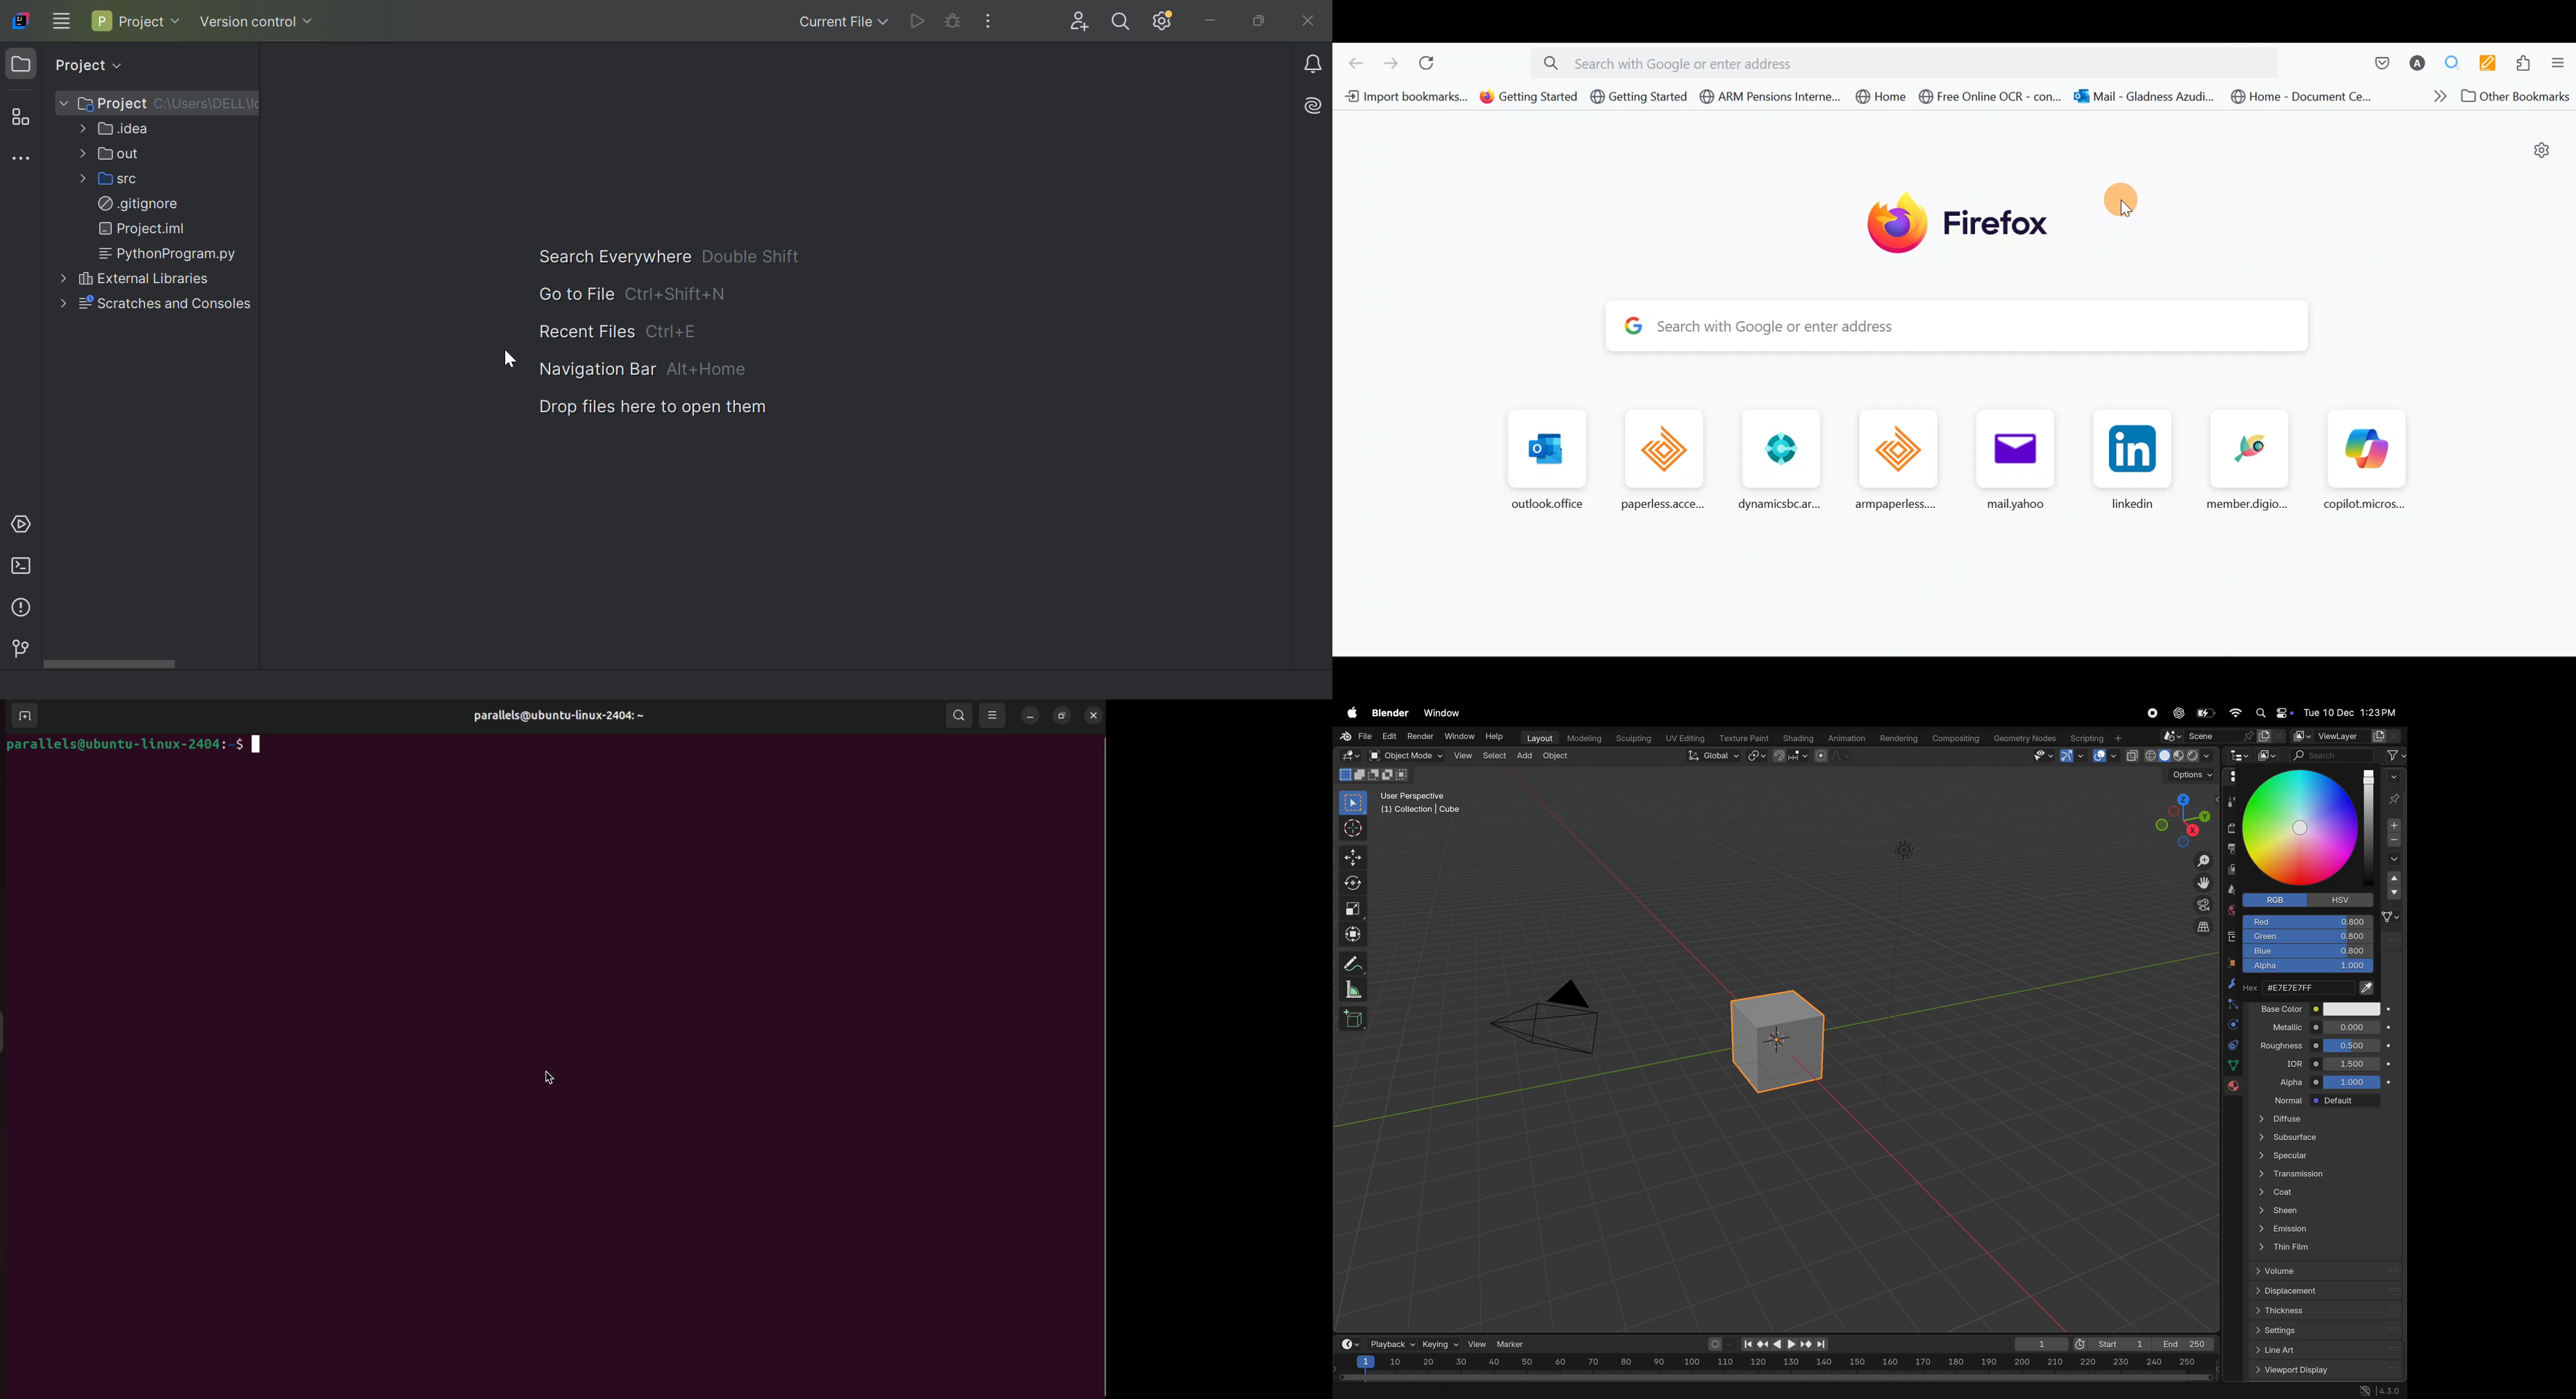 The image size is (2576, 1400). Describe the element at coordinates (1896, 738) in the screenshot. I see `rendering` at that location.